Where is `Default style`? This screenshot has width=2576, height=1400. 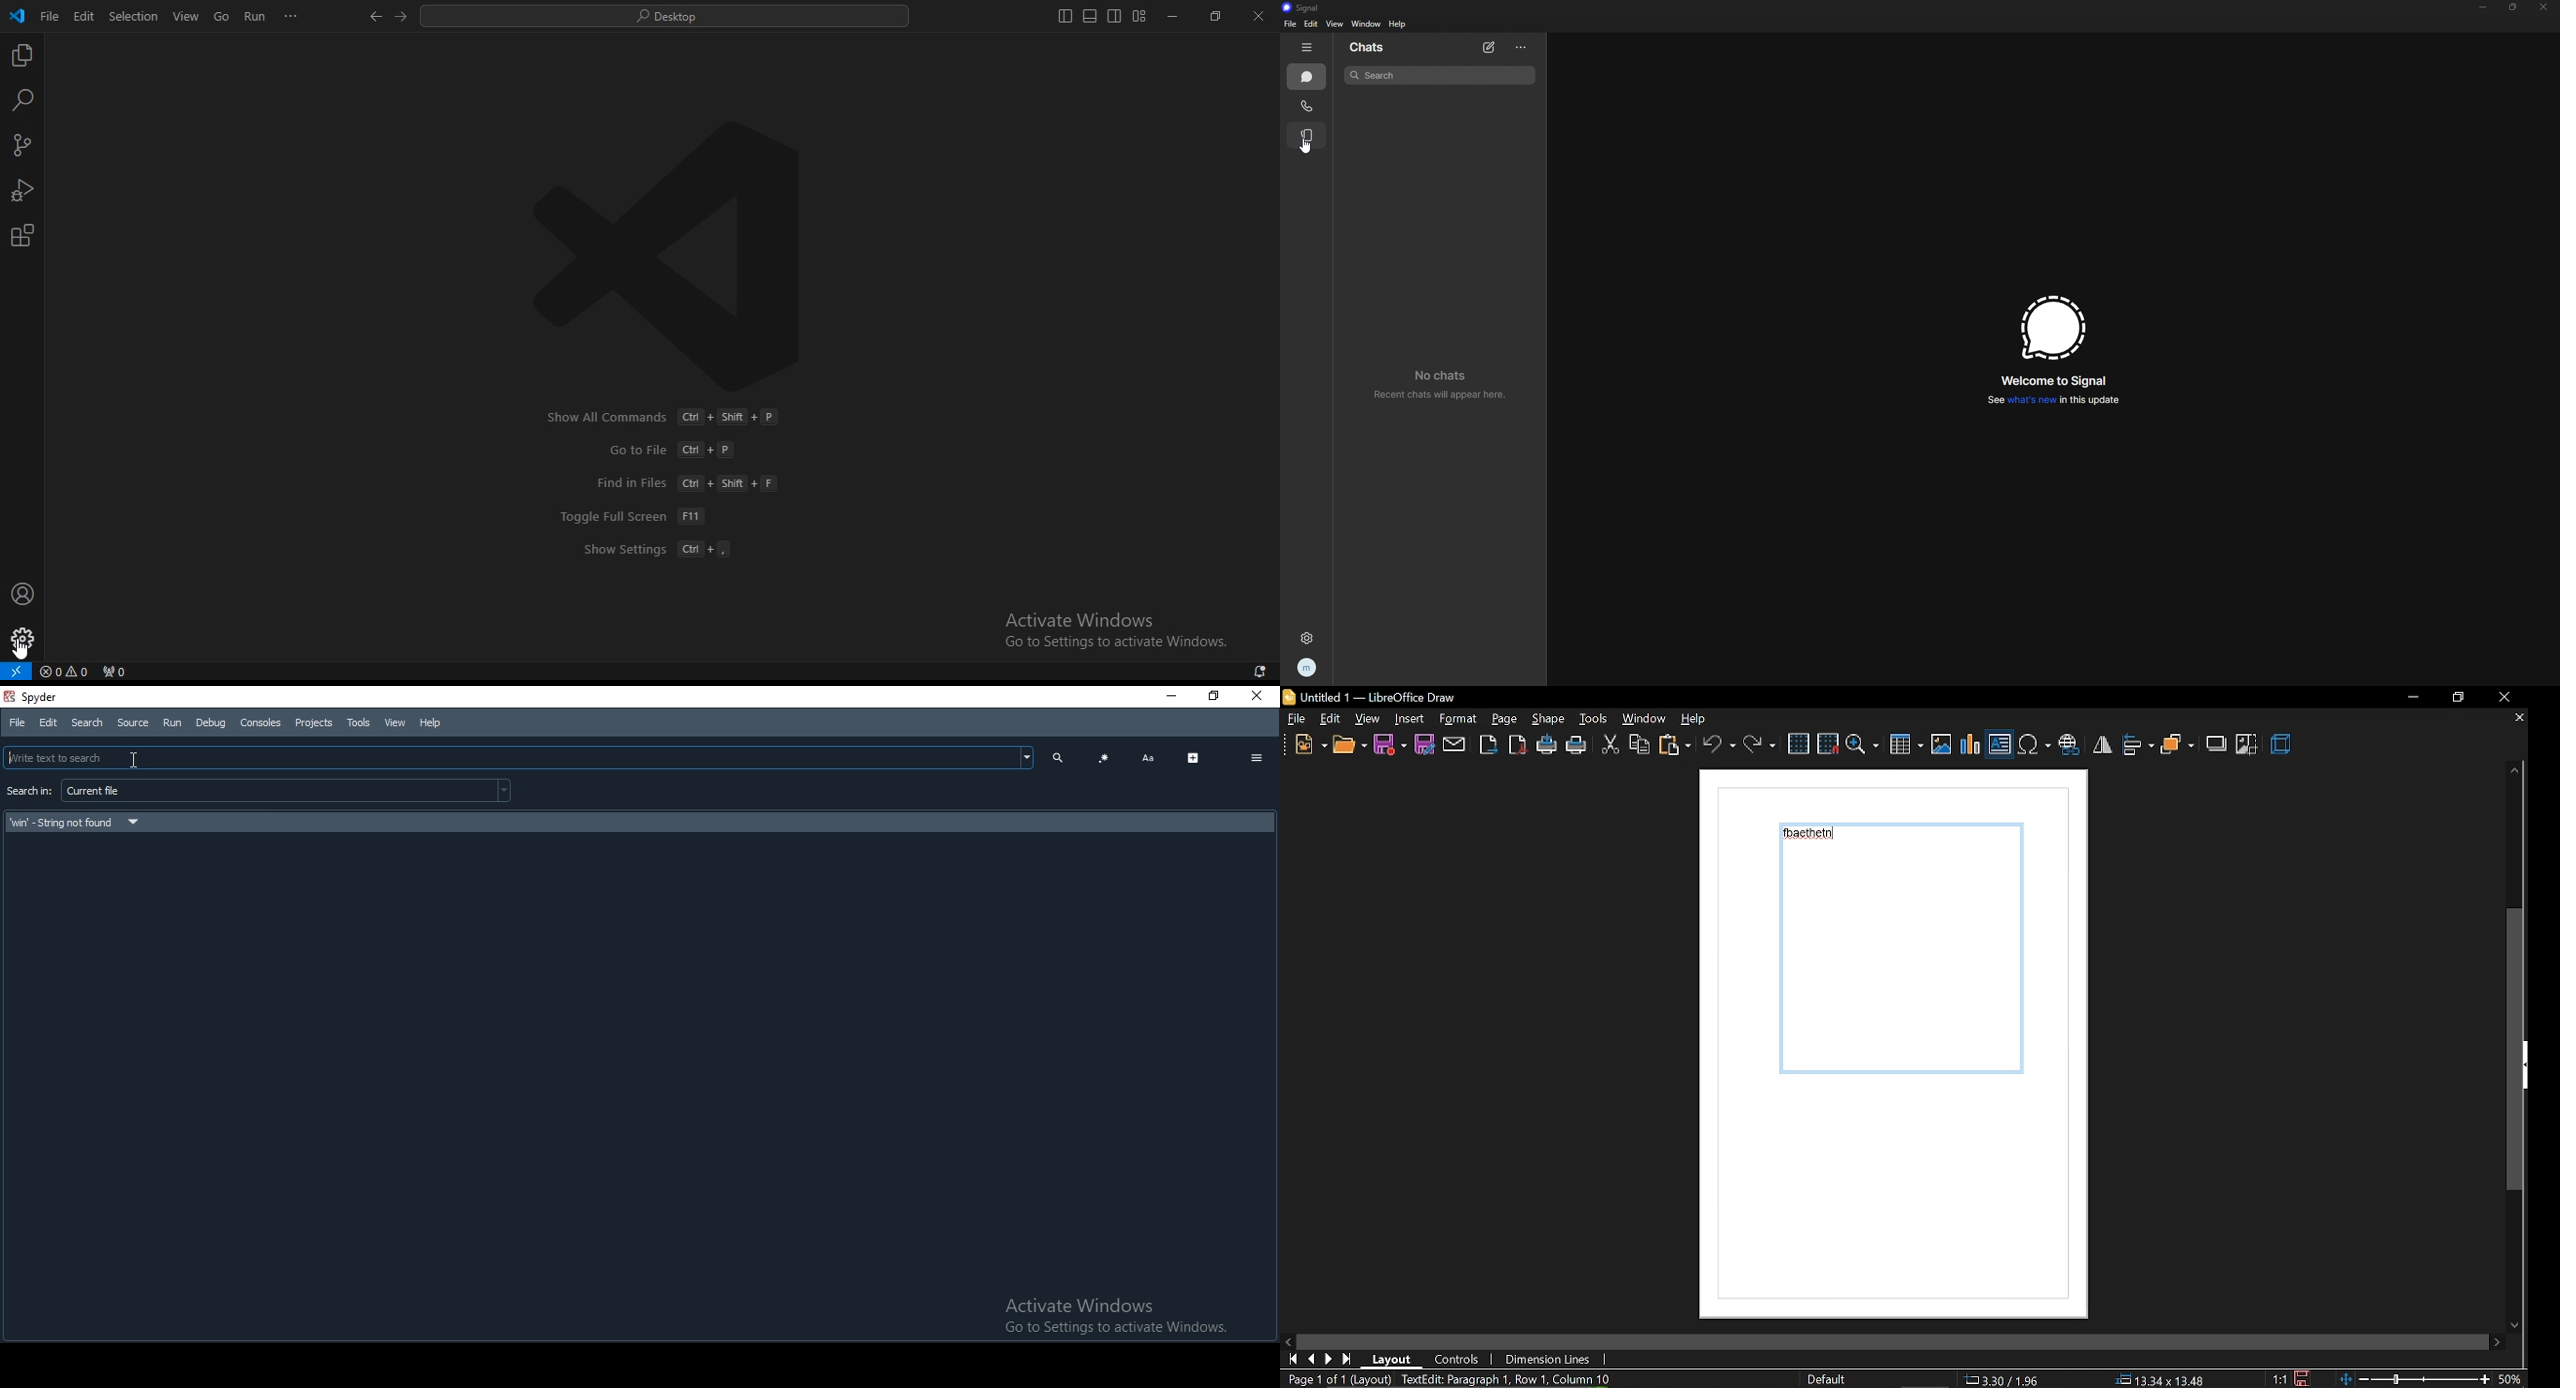 Default style is located at coordinates (1830, 1380).